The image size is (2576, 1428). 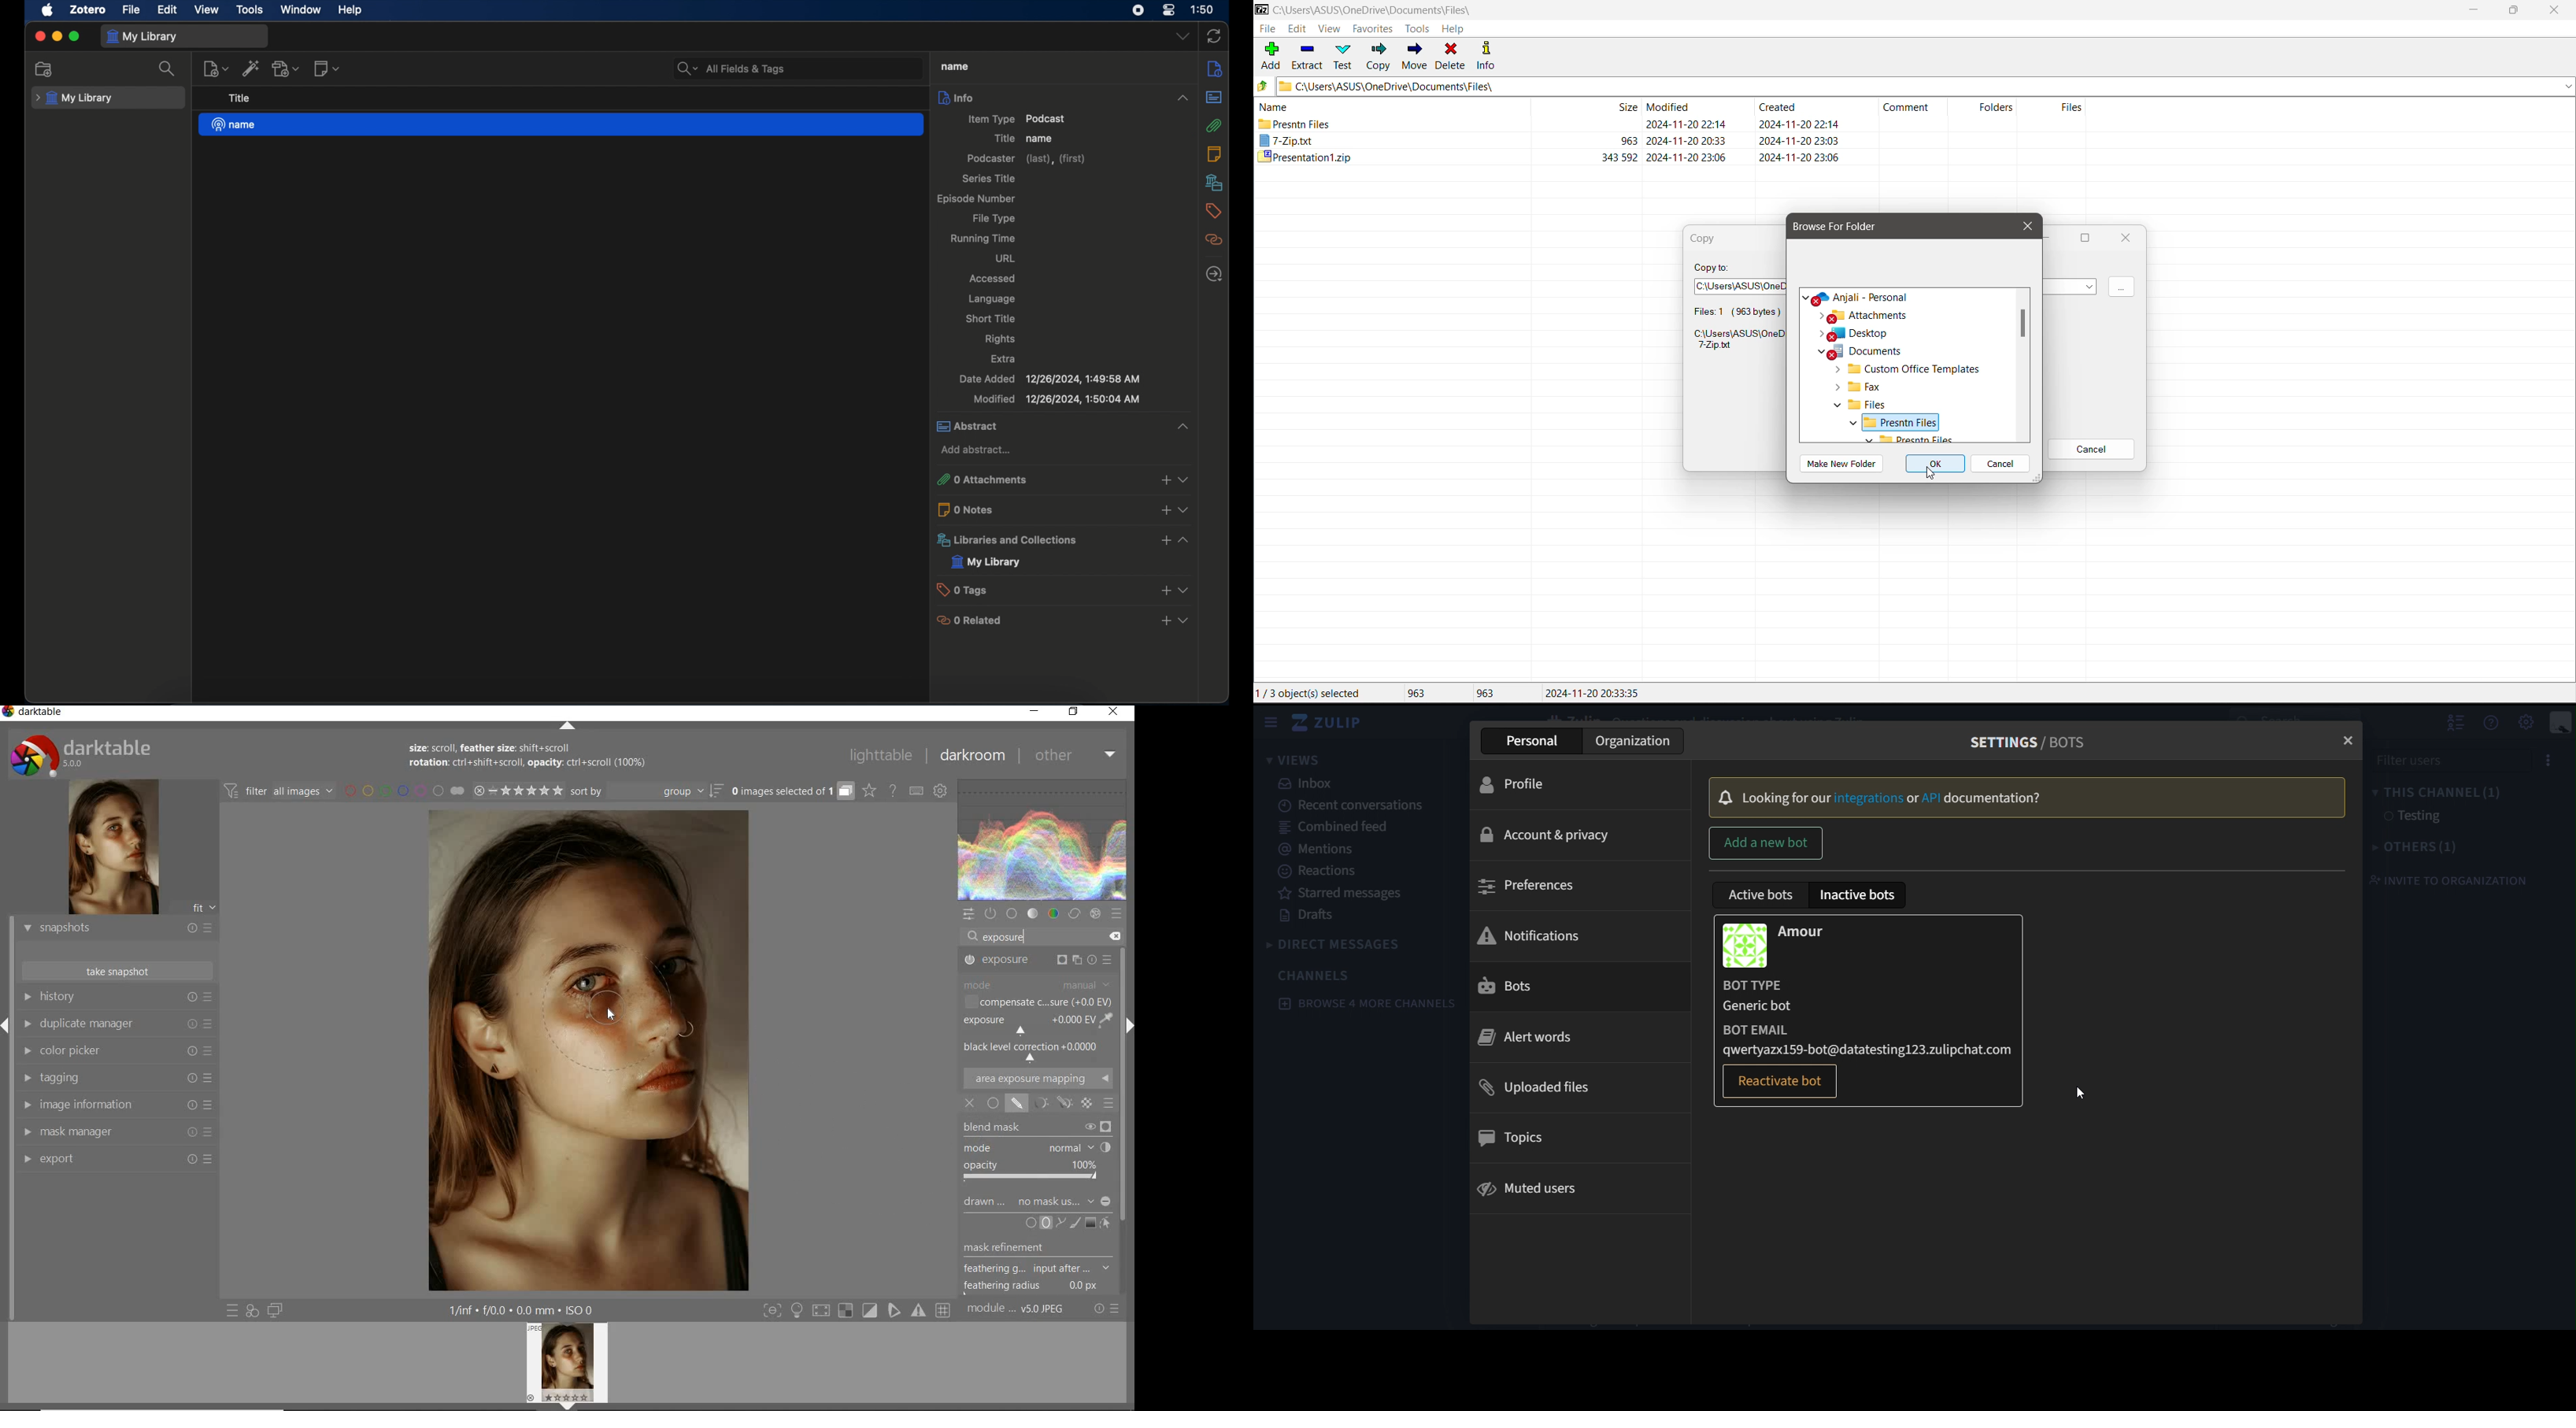 What do you see at coordinates (301, 9) in the screenshot?
I see `window` at bounding box center [301, 9].